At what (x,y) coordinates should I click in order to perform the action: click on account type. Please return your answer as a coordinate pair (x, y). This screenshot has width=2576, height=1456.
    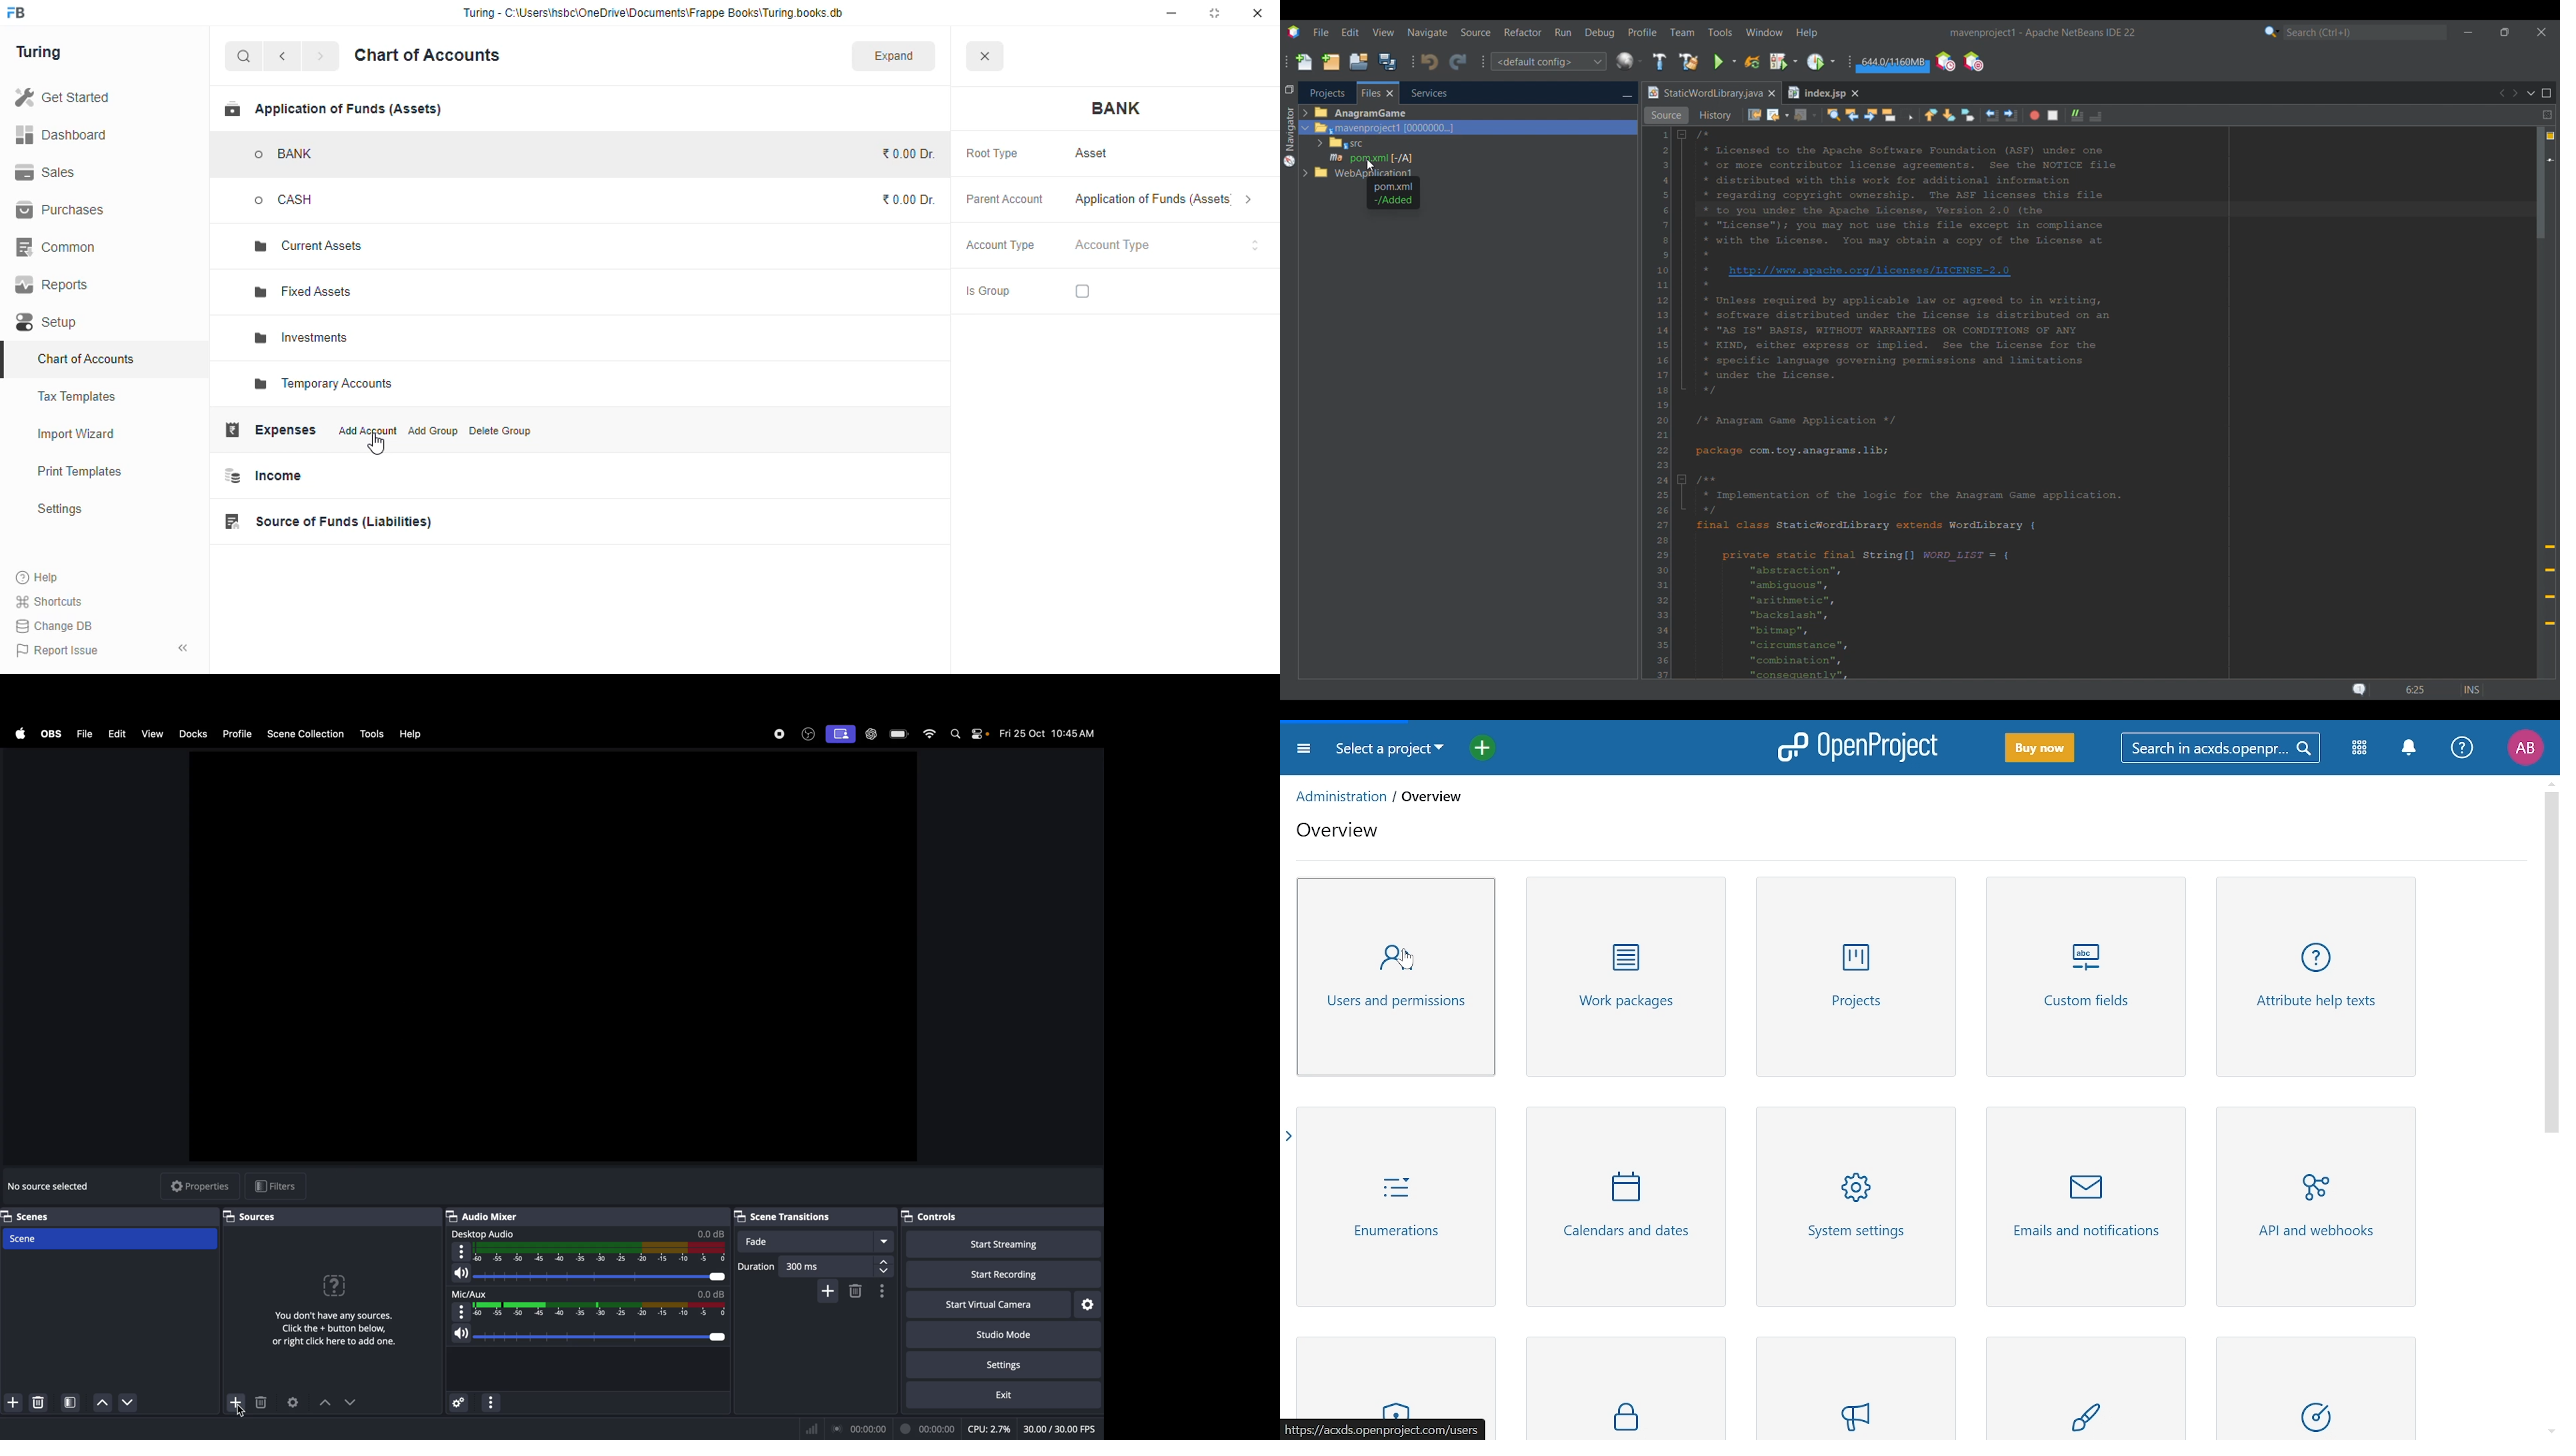
    Looking at the image, I should click on (1001, 246).